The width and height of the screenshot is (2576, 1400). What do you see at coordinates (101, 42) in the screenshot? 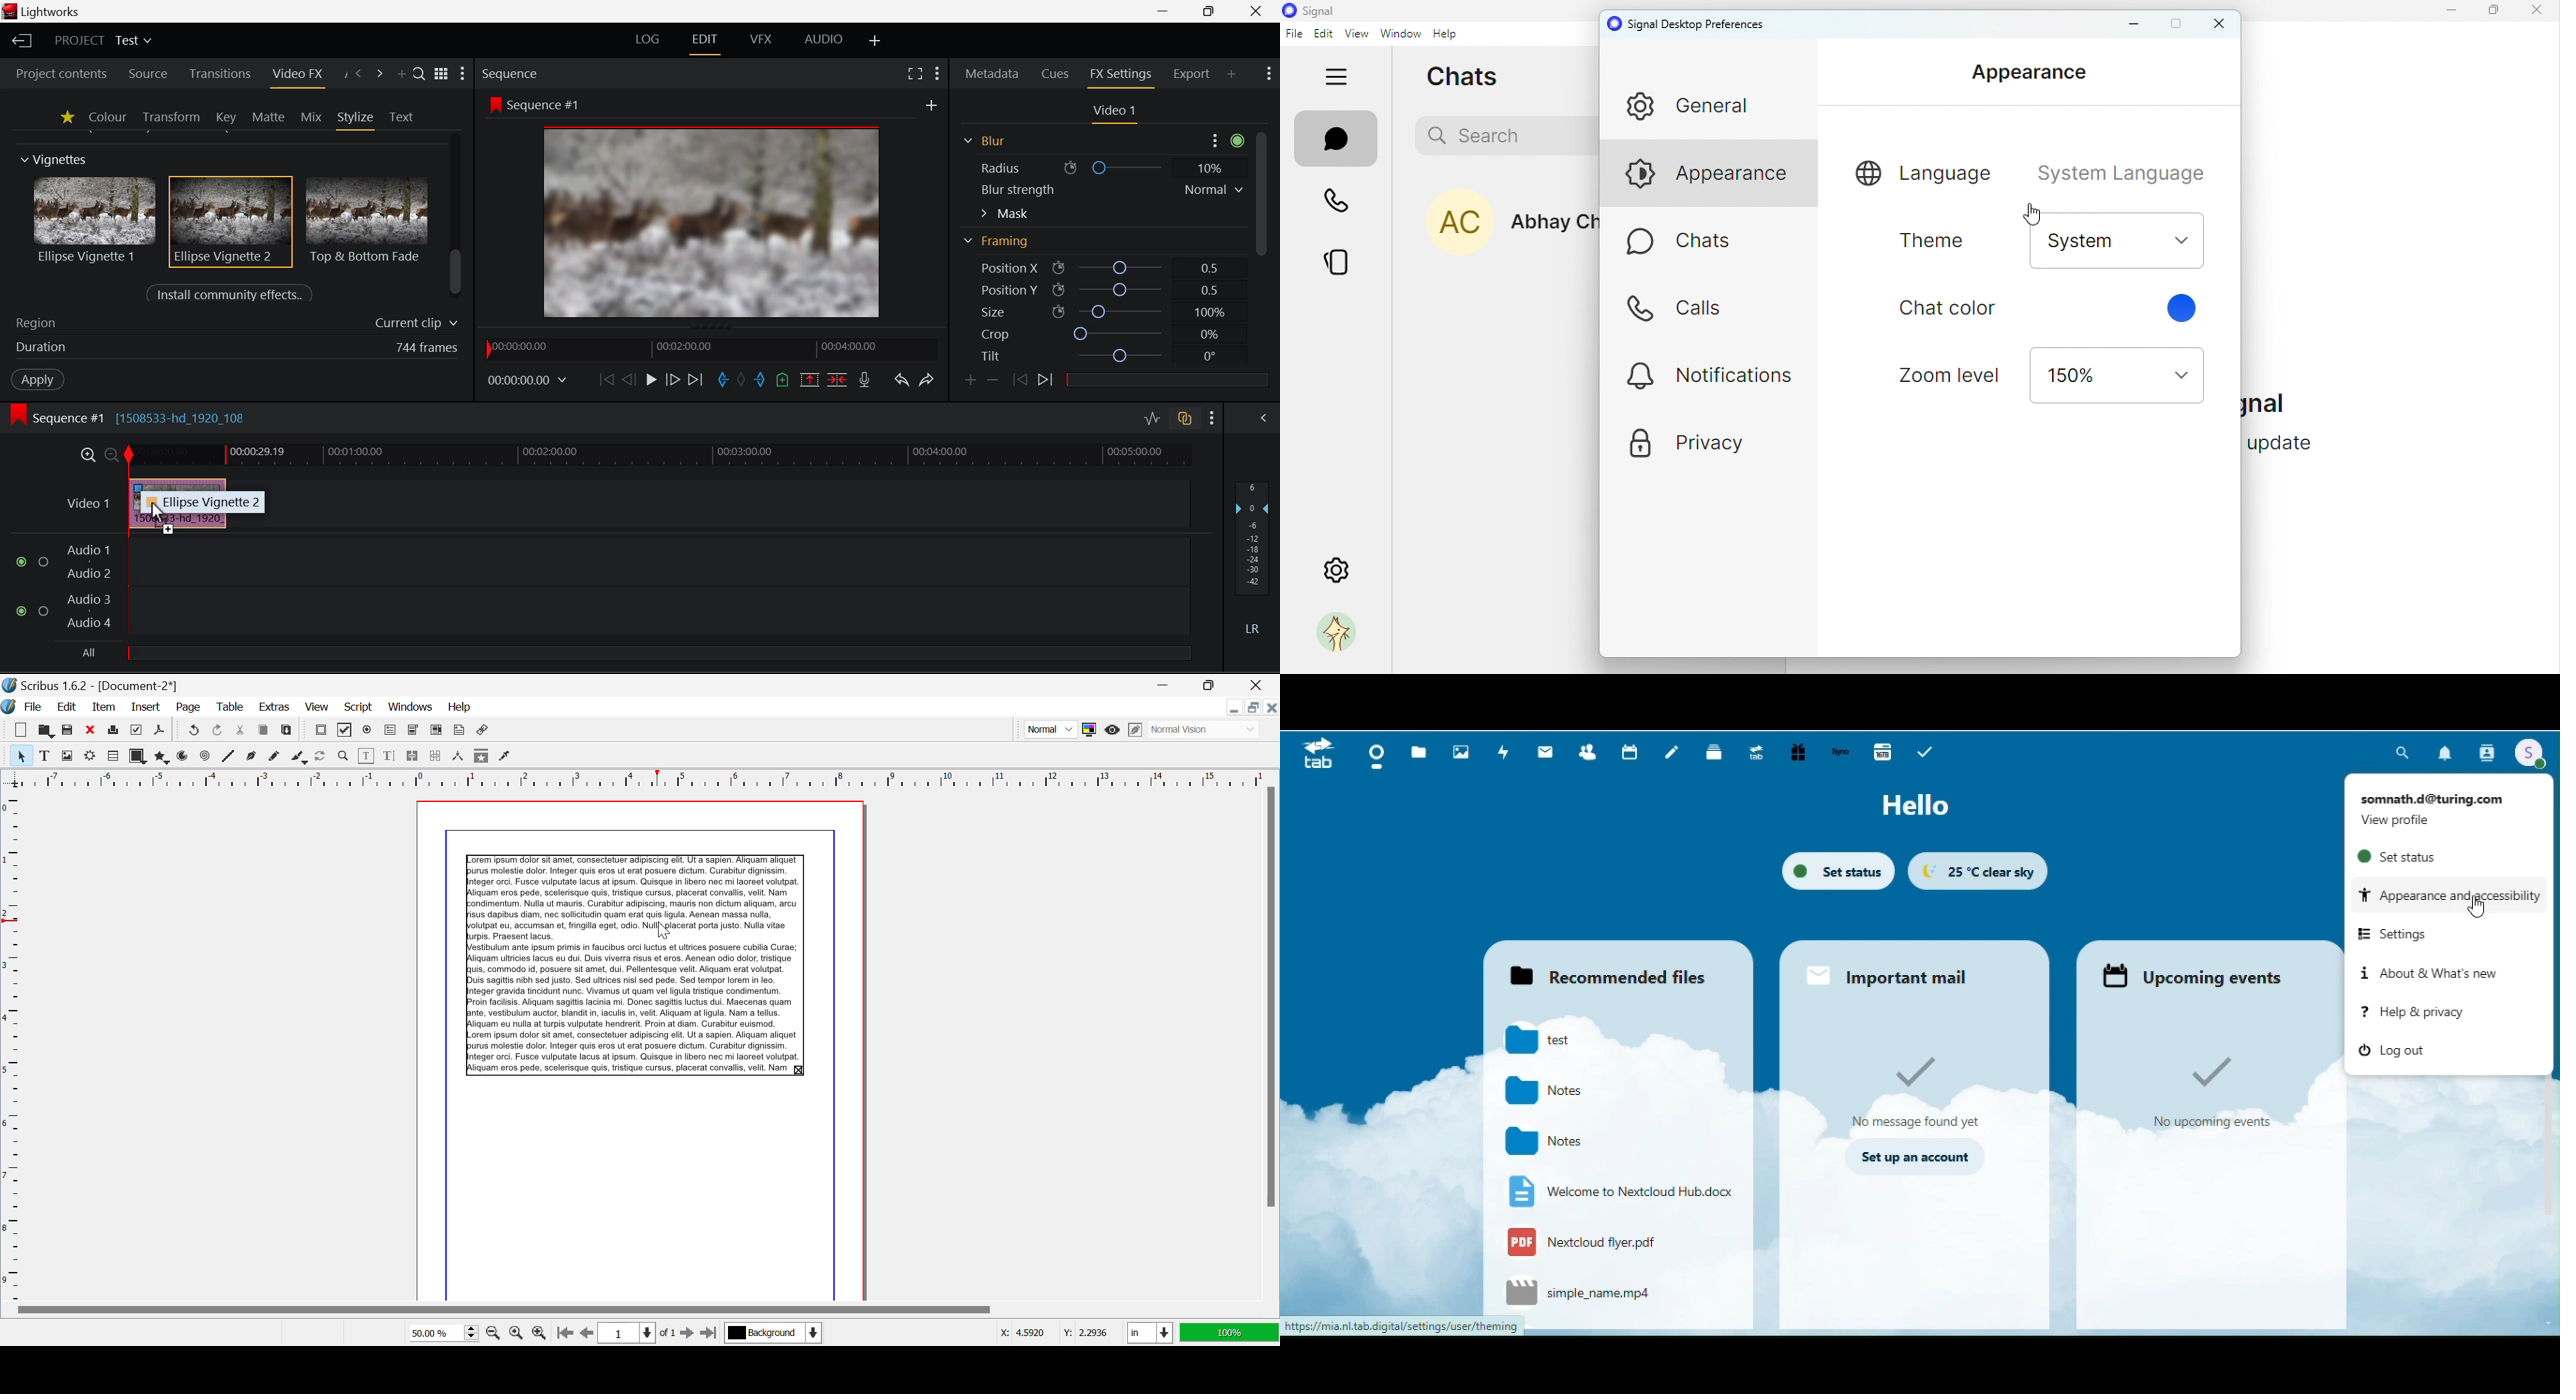
I see `Project Title` at bounding box center [101, 42].